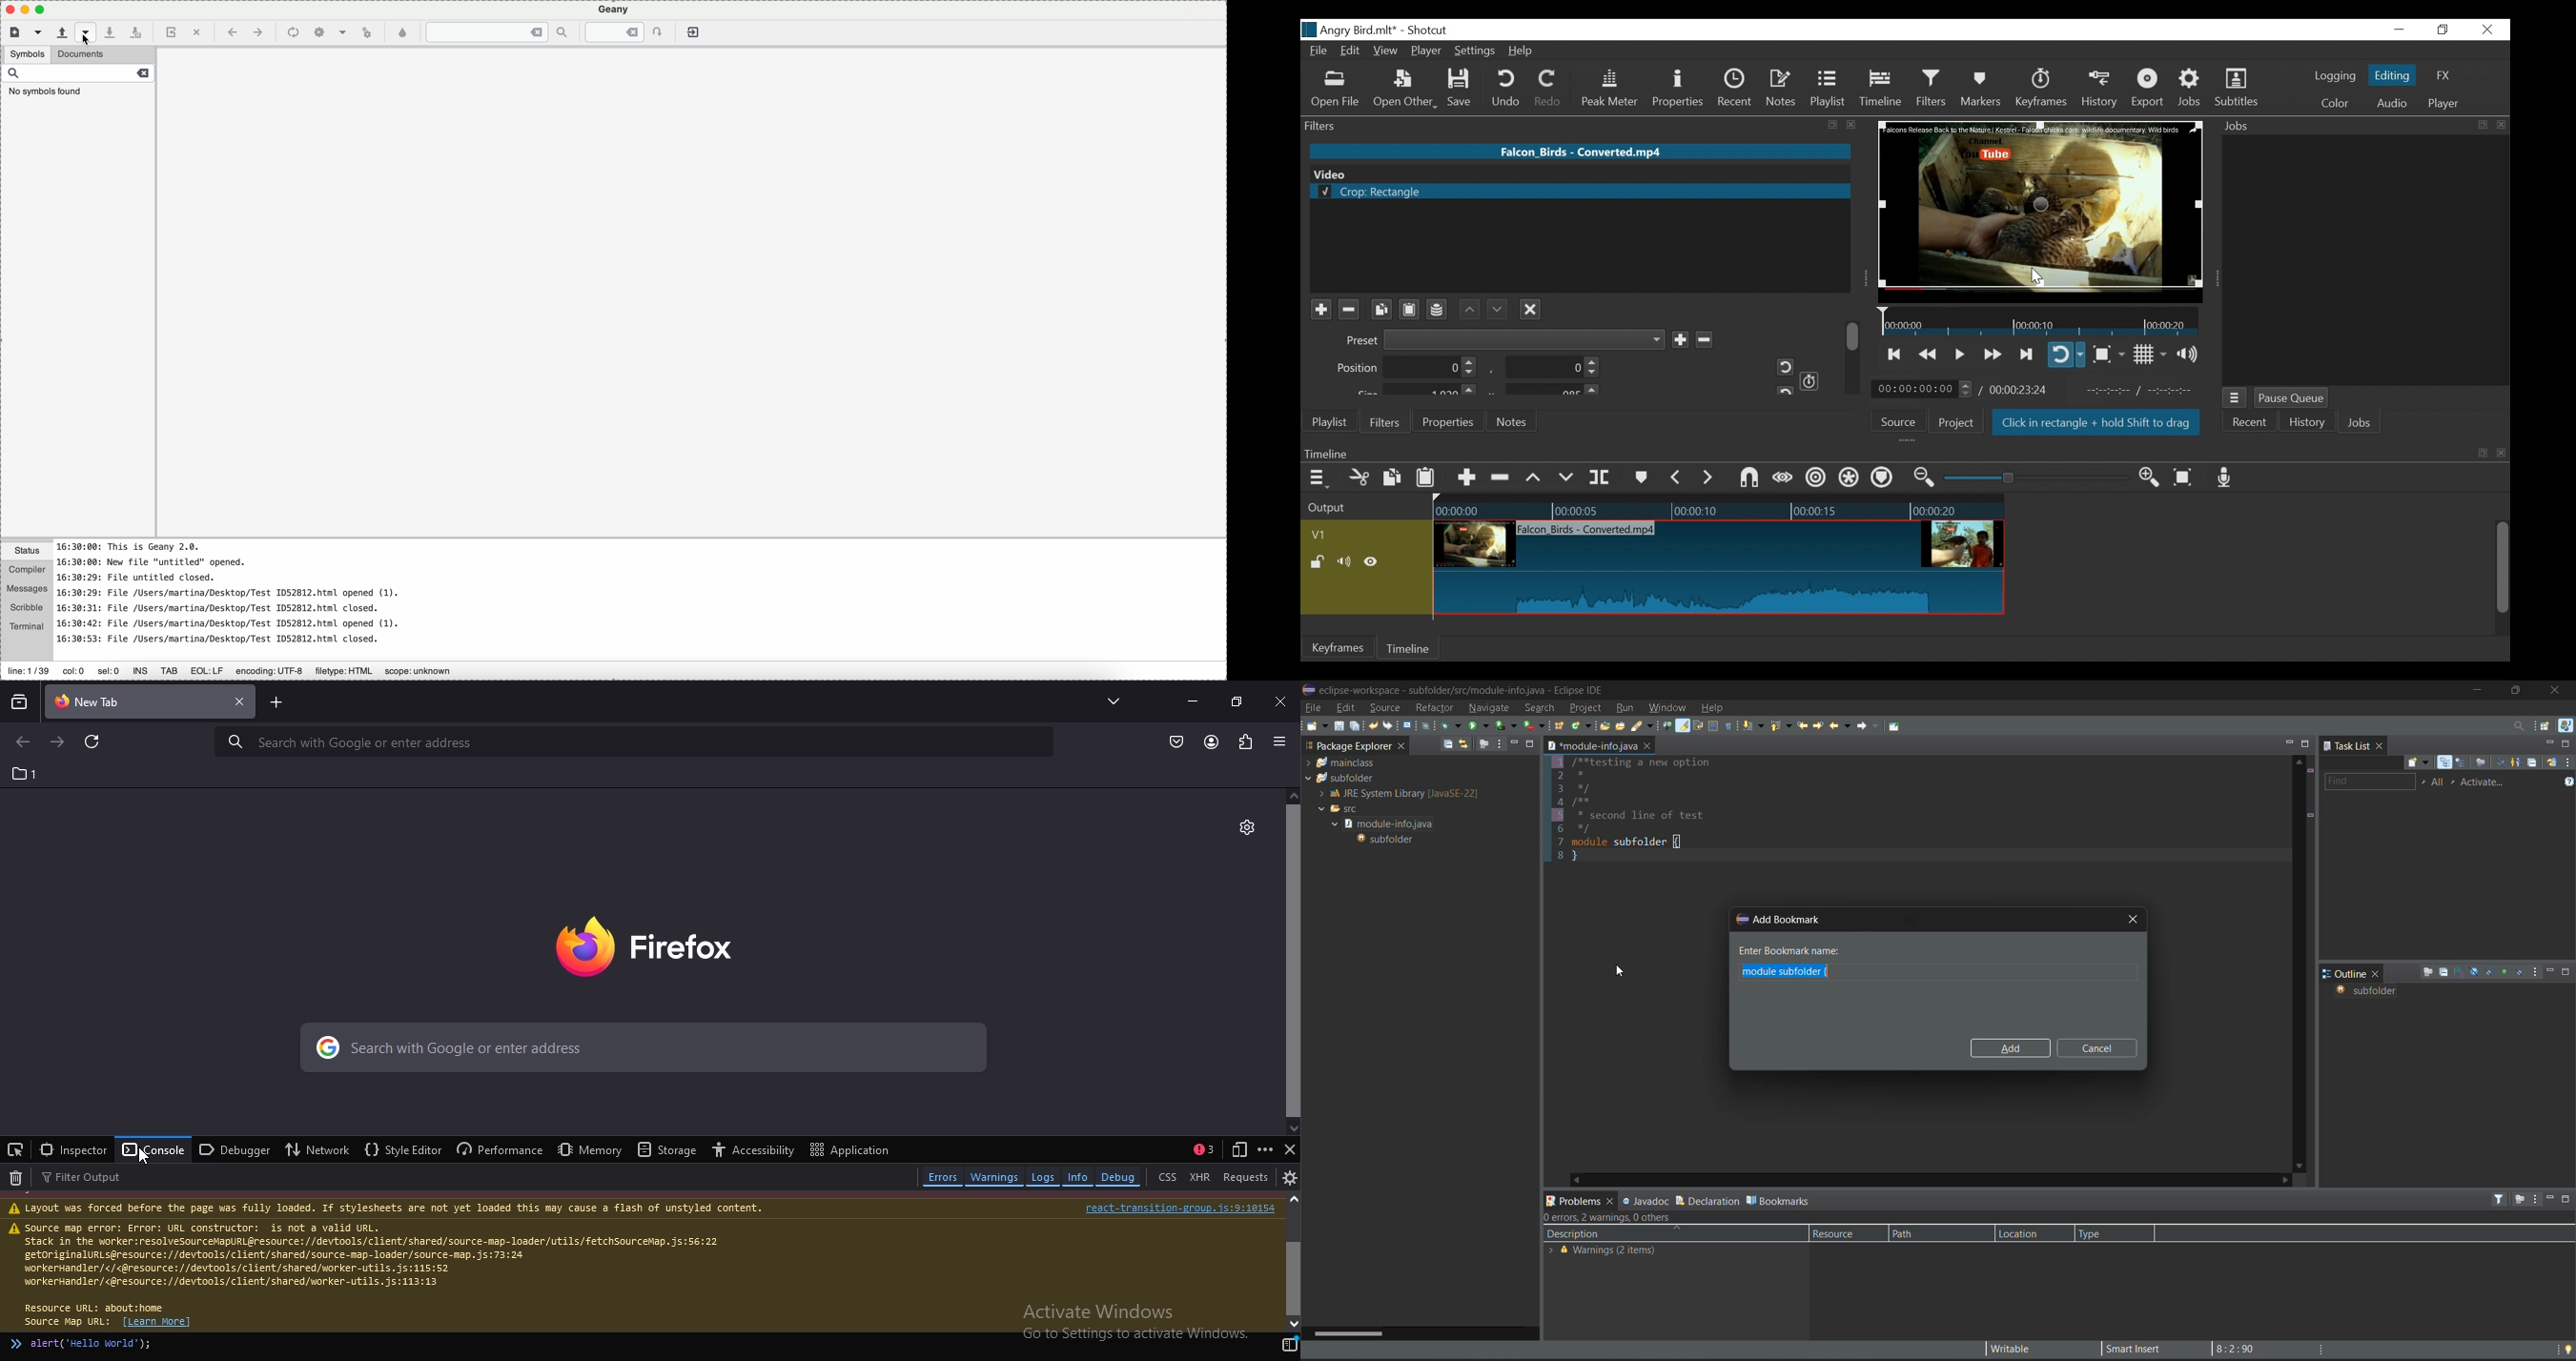  I want to click on personalise this tab, so click(1247, 827).